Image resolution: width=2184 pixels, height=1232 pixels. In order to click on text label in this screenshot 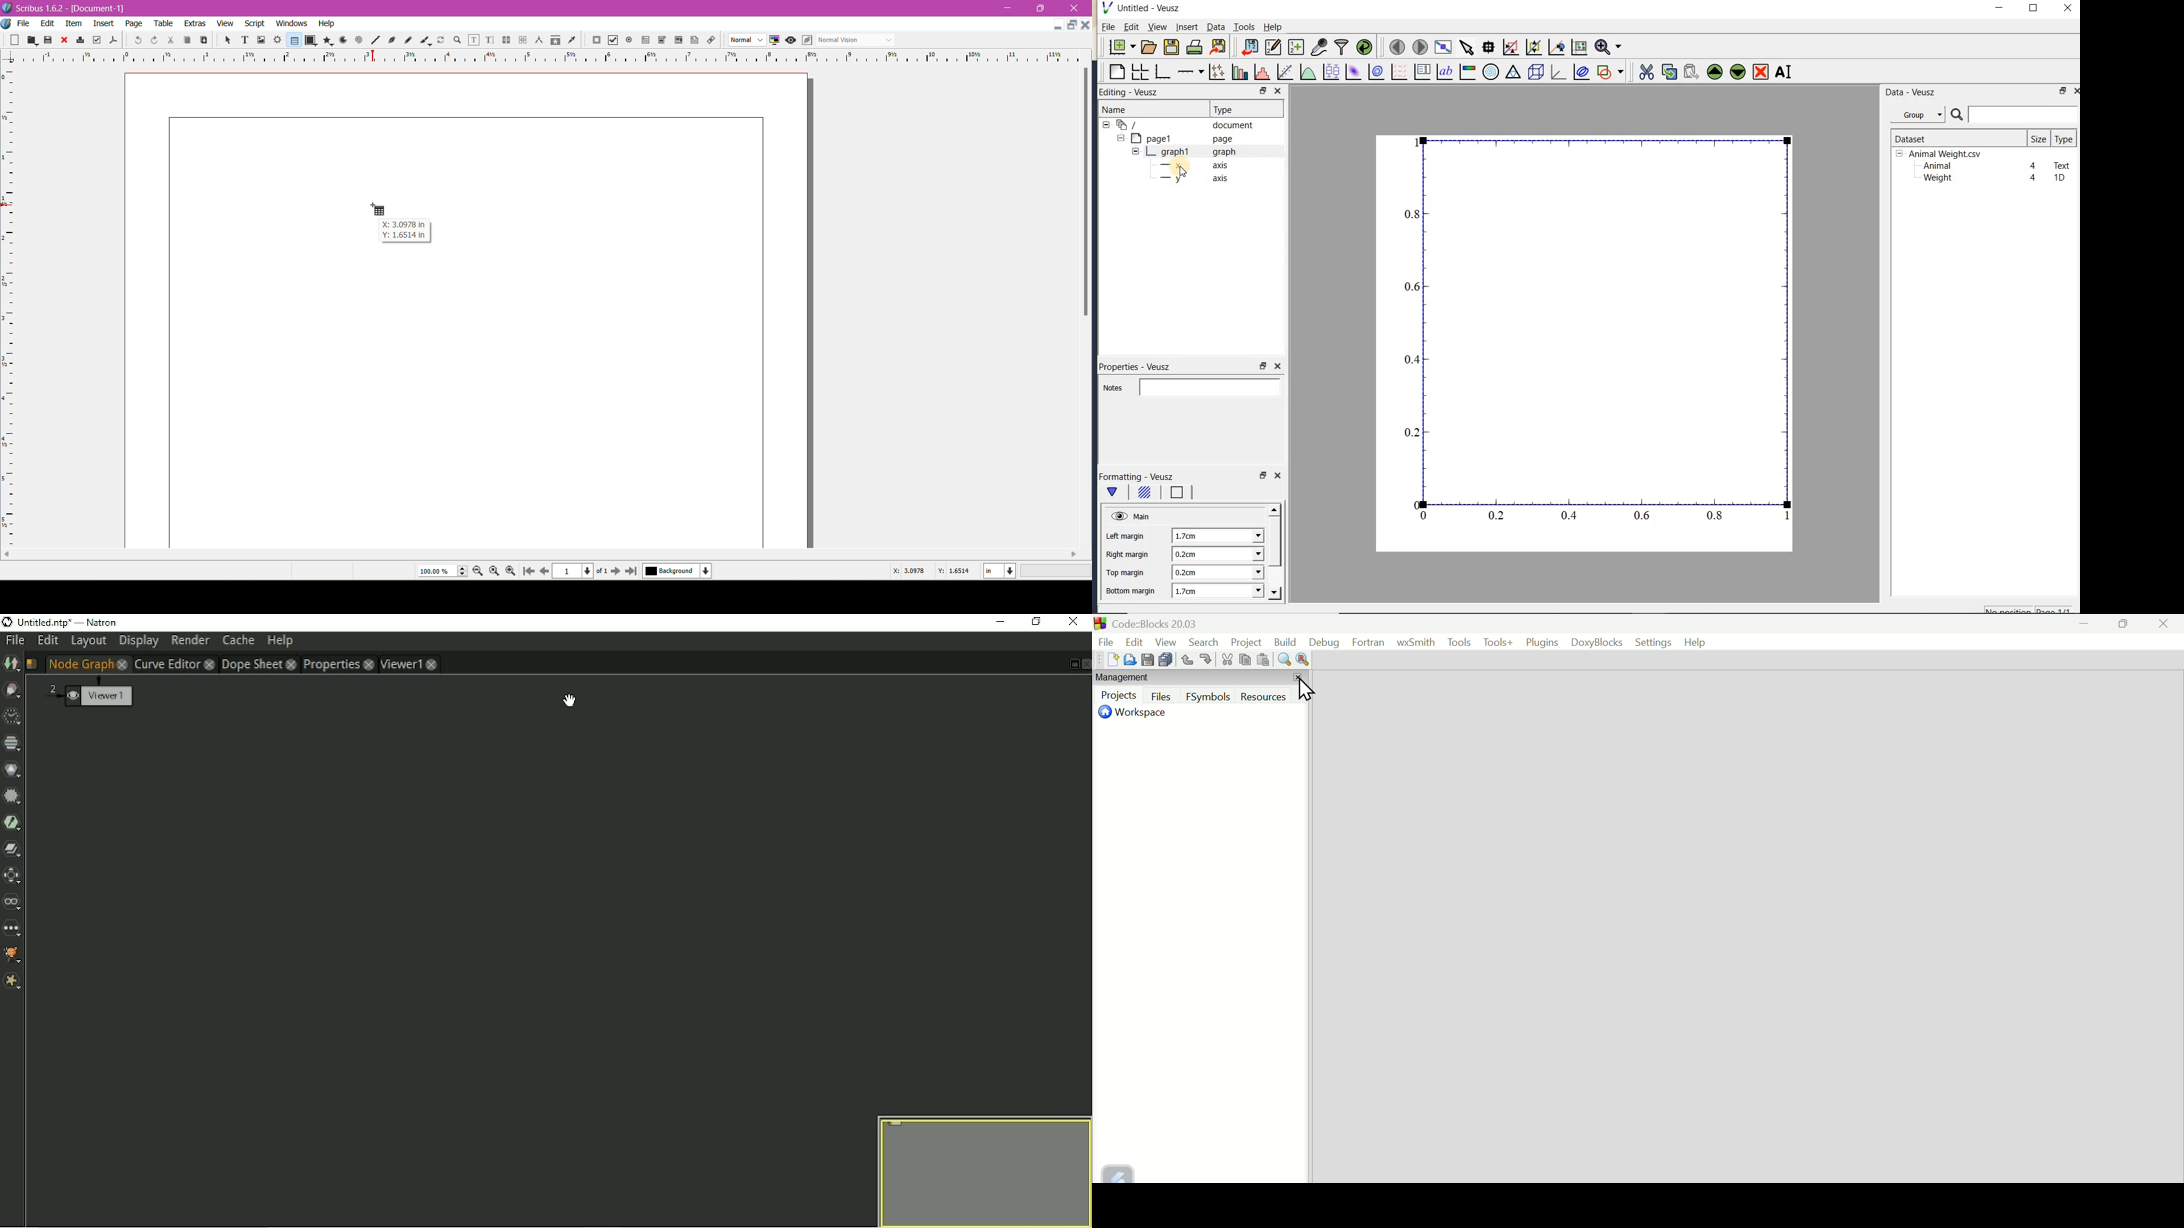, I will do `click(1444, 73)`.